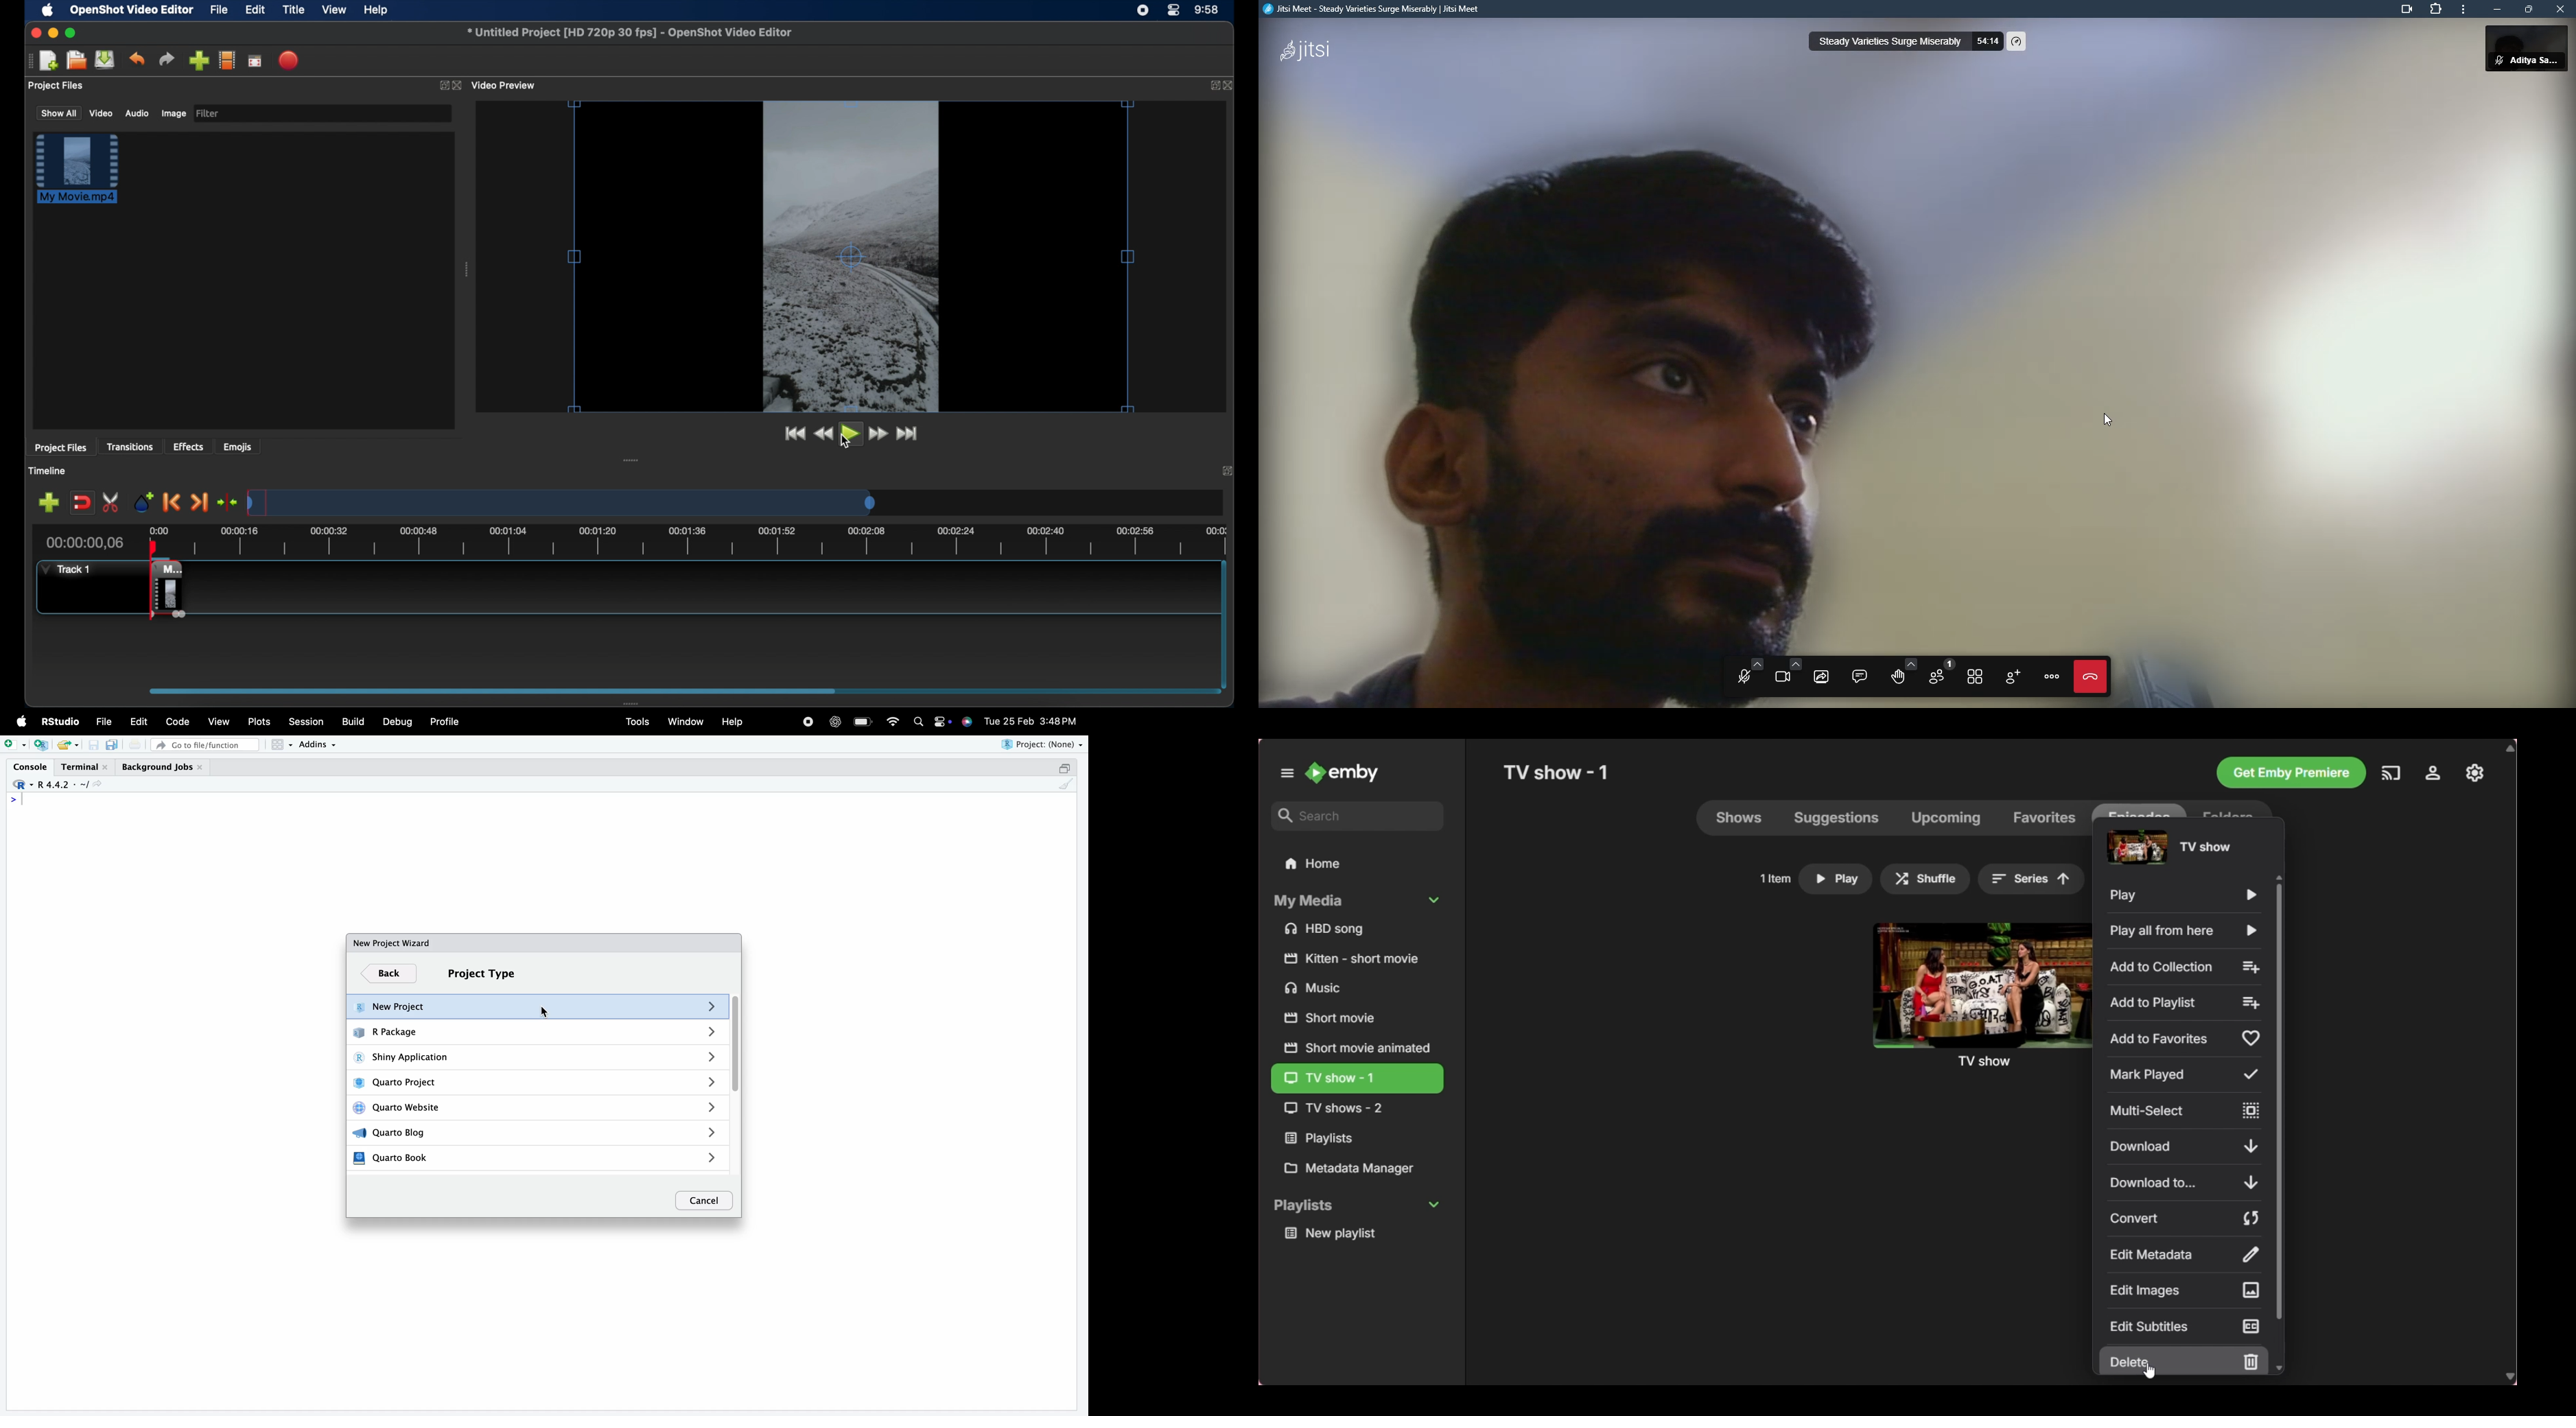 This screenshot has width=2576, height=1428. What do you see at coordinates (391, 943) in the screenshot?
I see `New Project Wizard` at bounding box center [391, 943].